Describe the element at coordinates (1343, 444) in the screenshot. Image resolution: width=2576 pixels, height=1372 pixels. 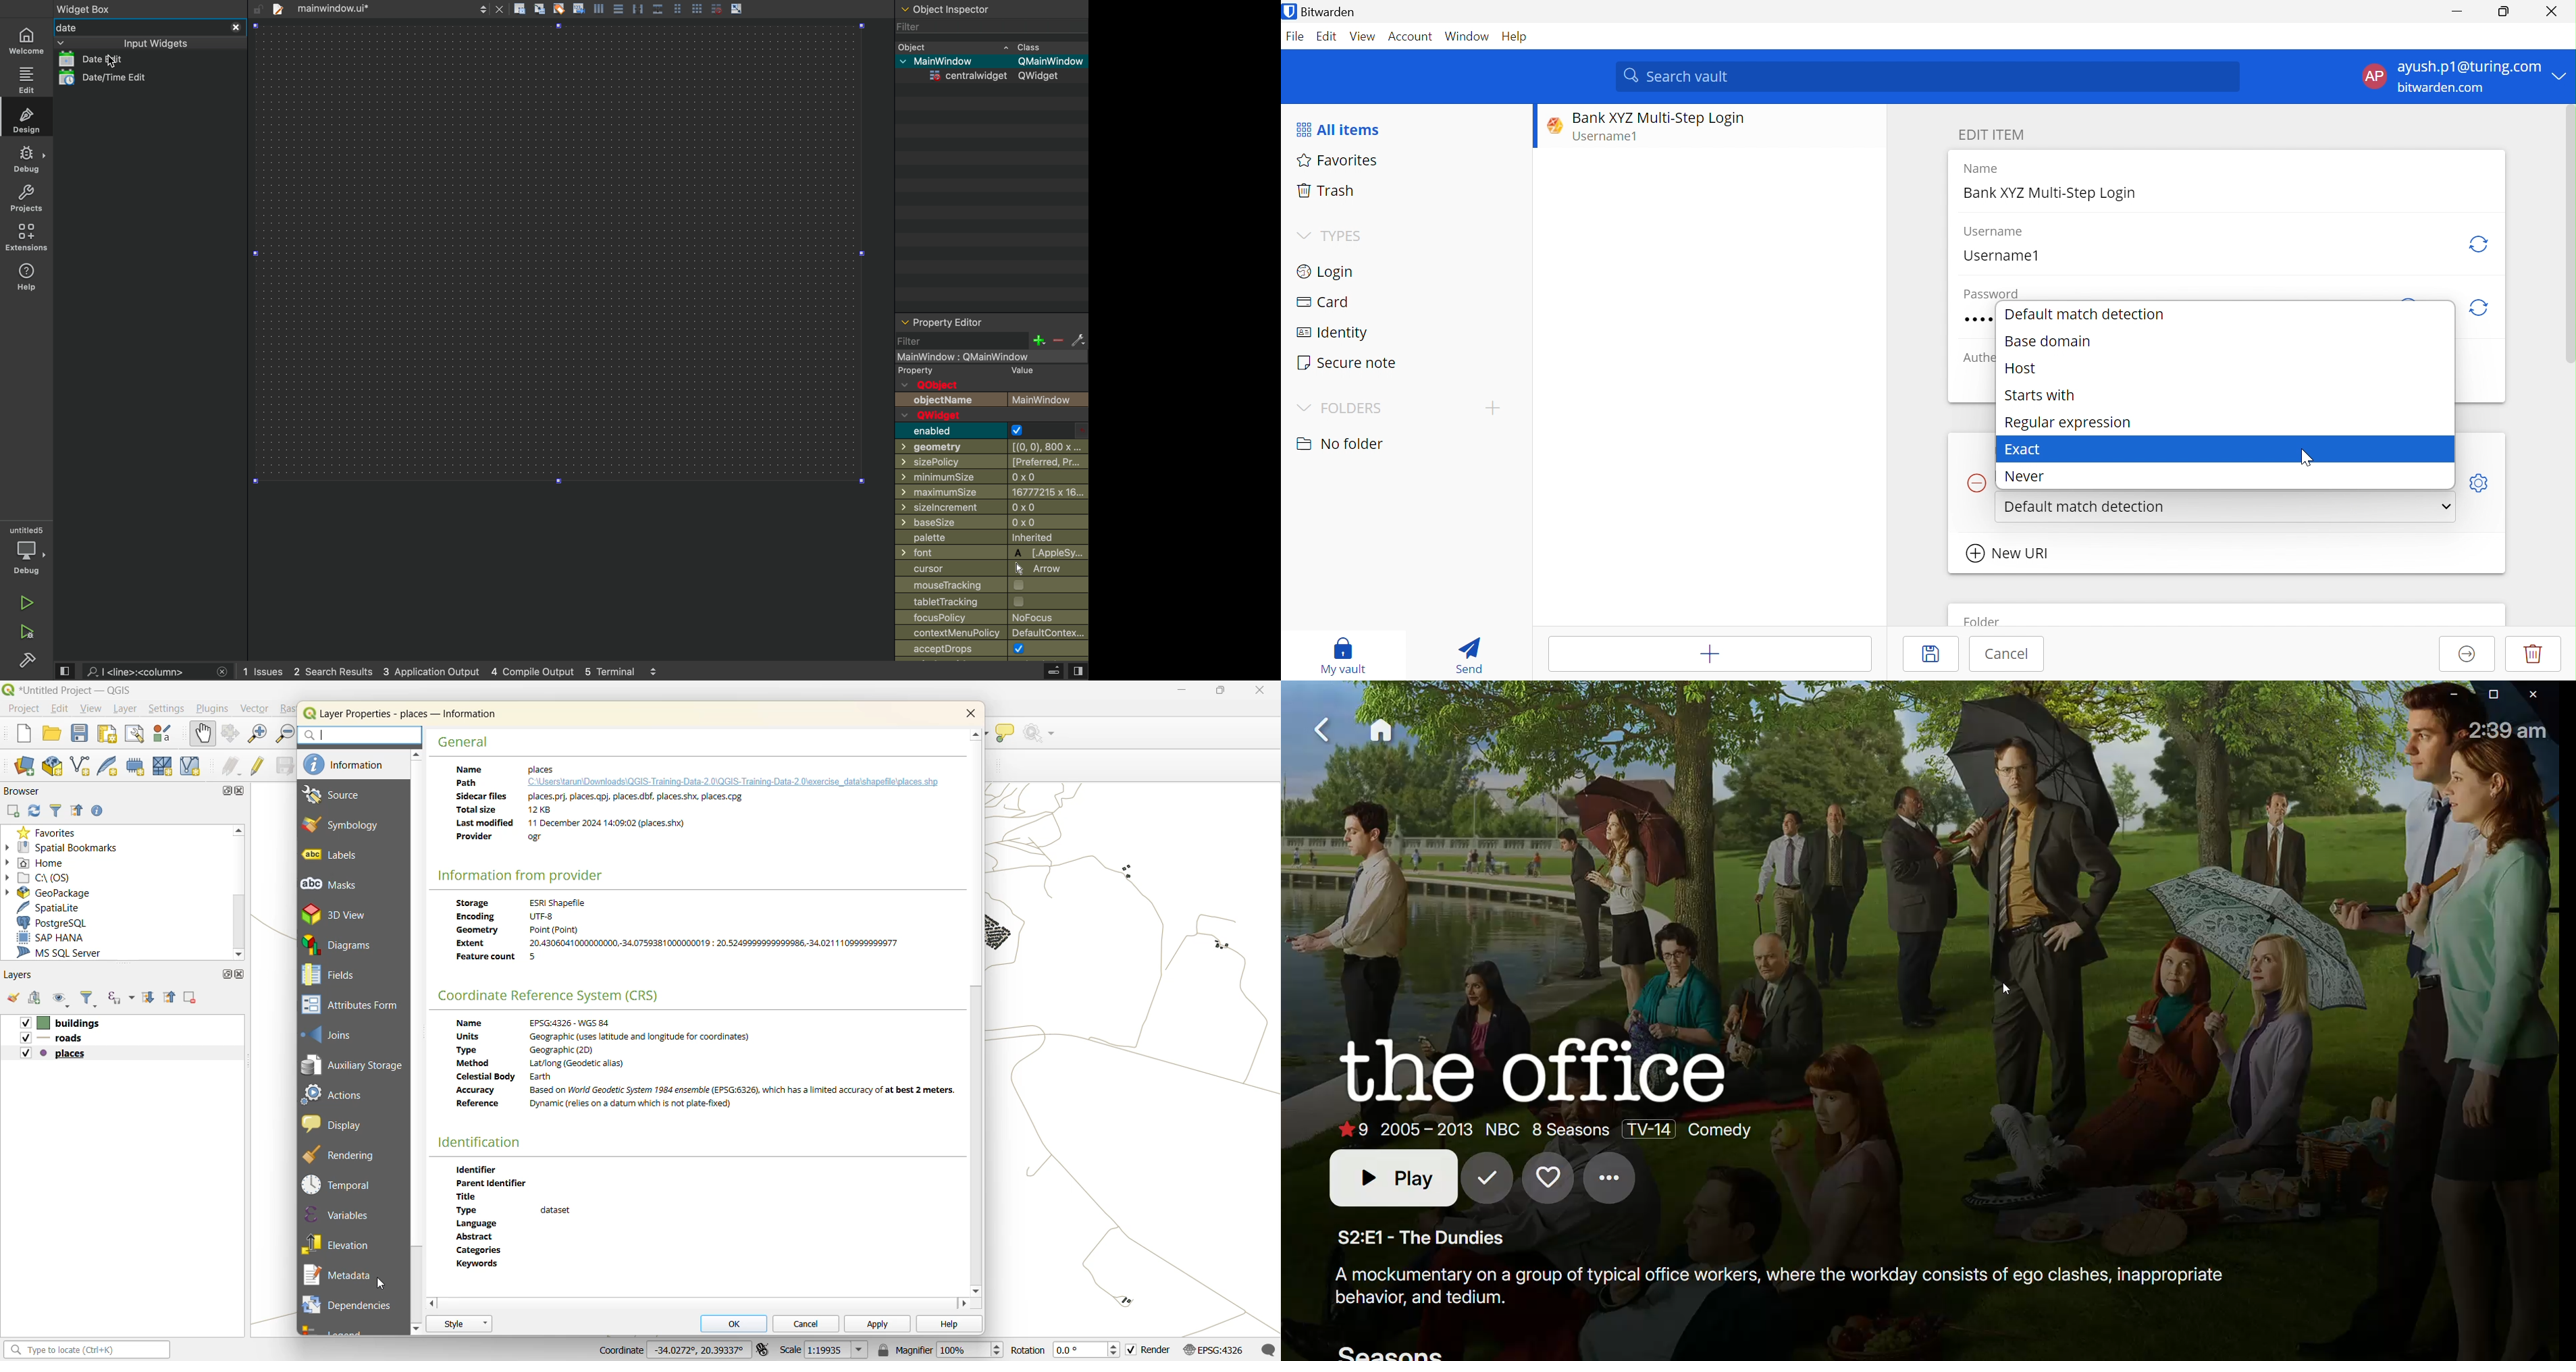
I see `No folder` at that location.